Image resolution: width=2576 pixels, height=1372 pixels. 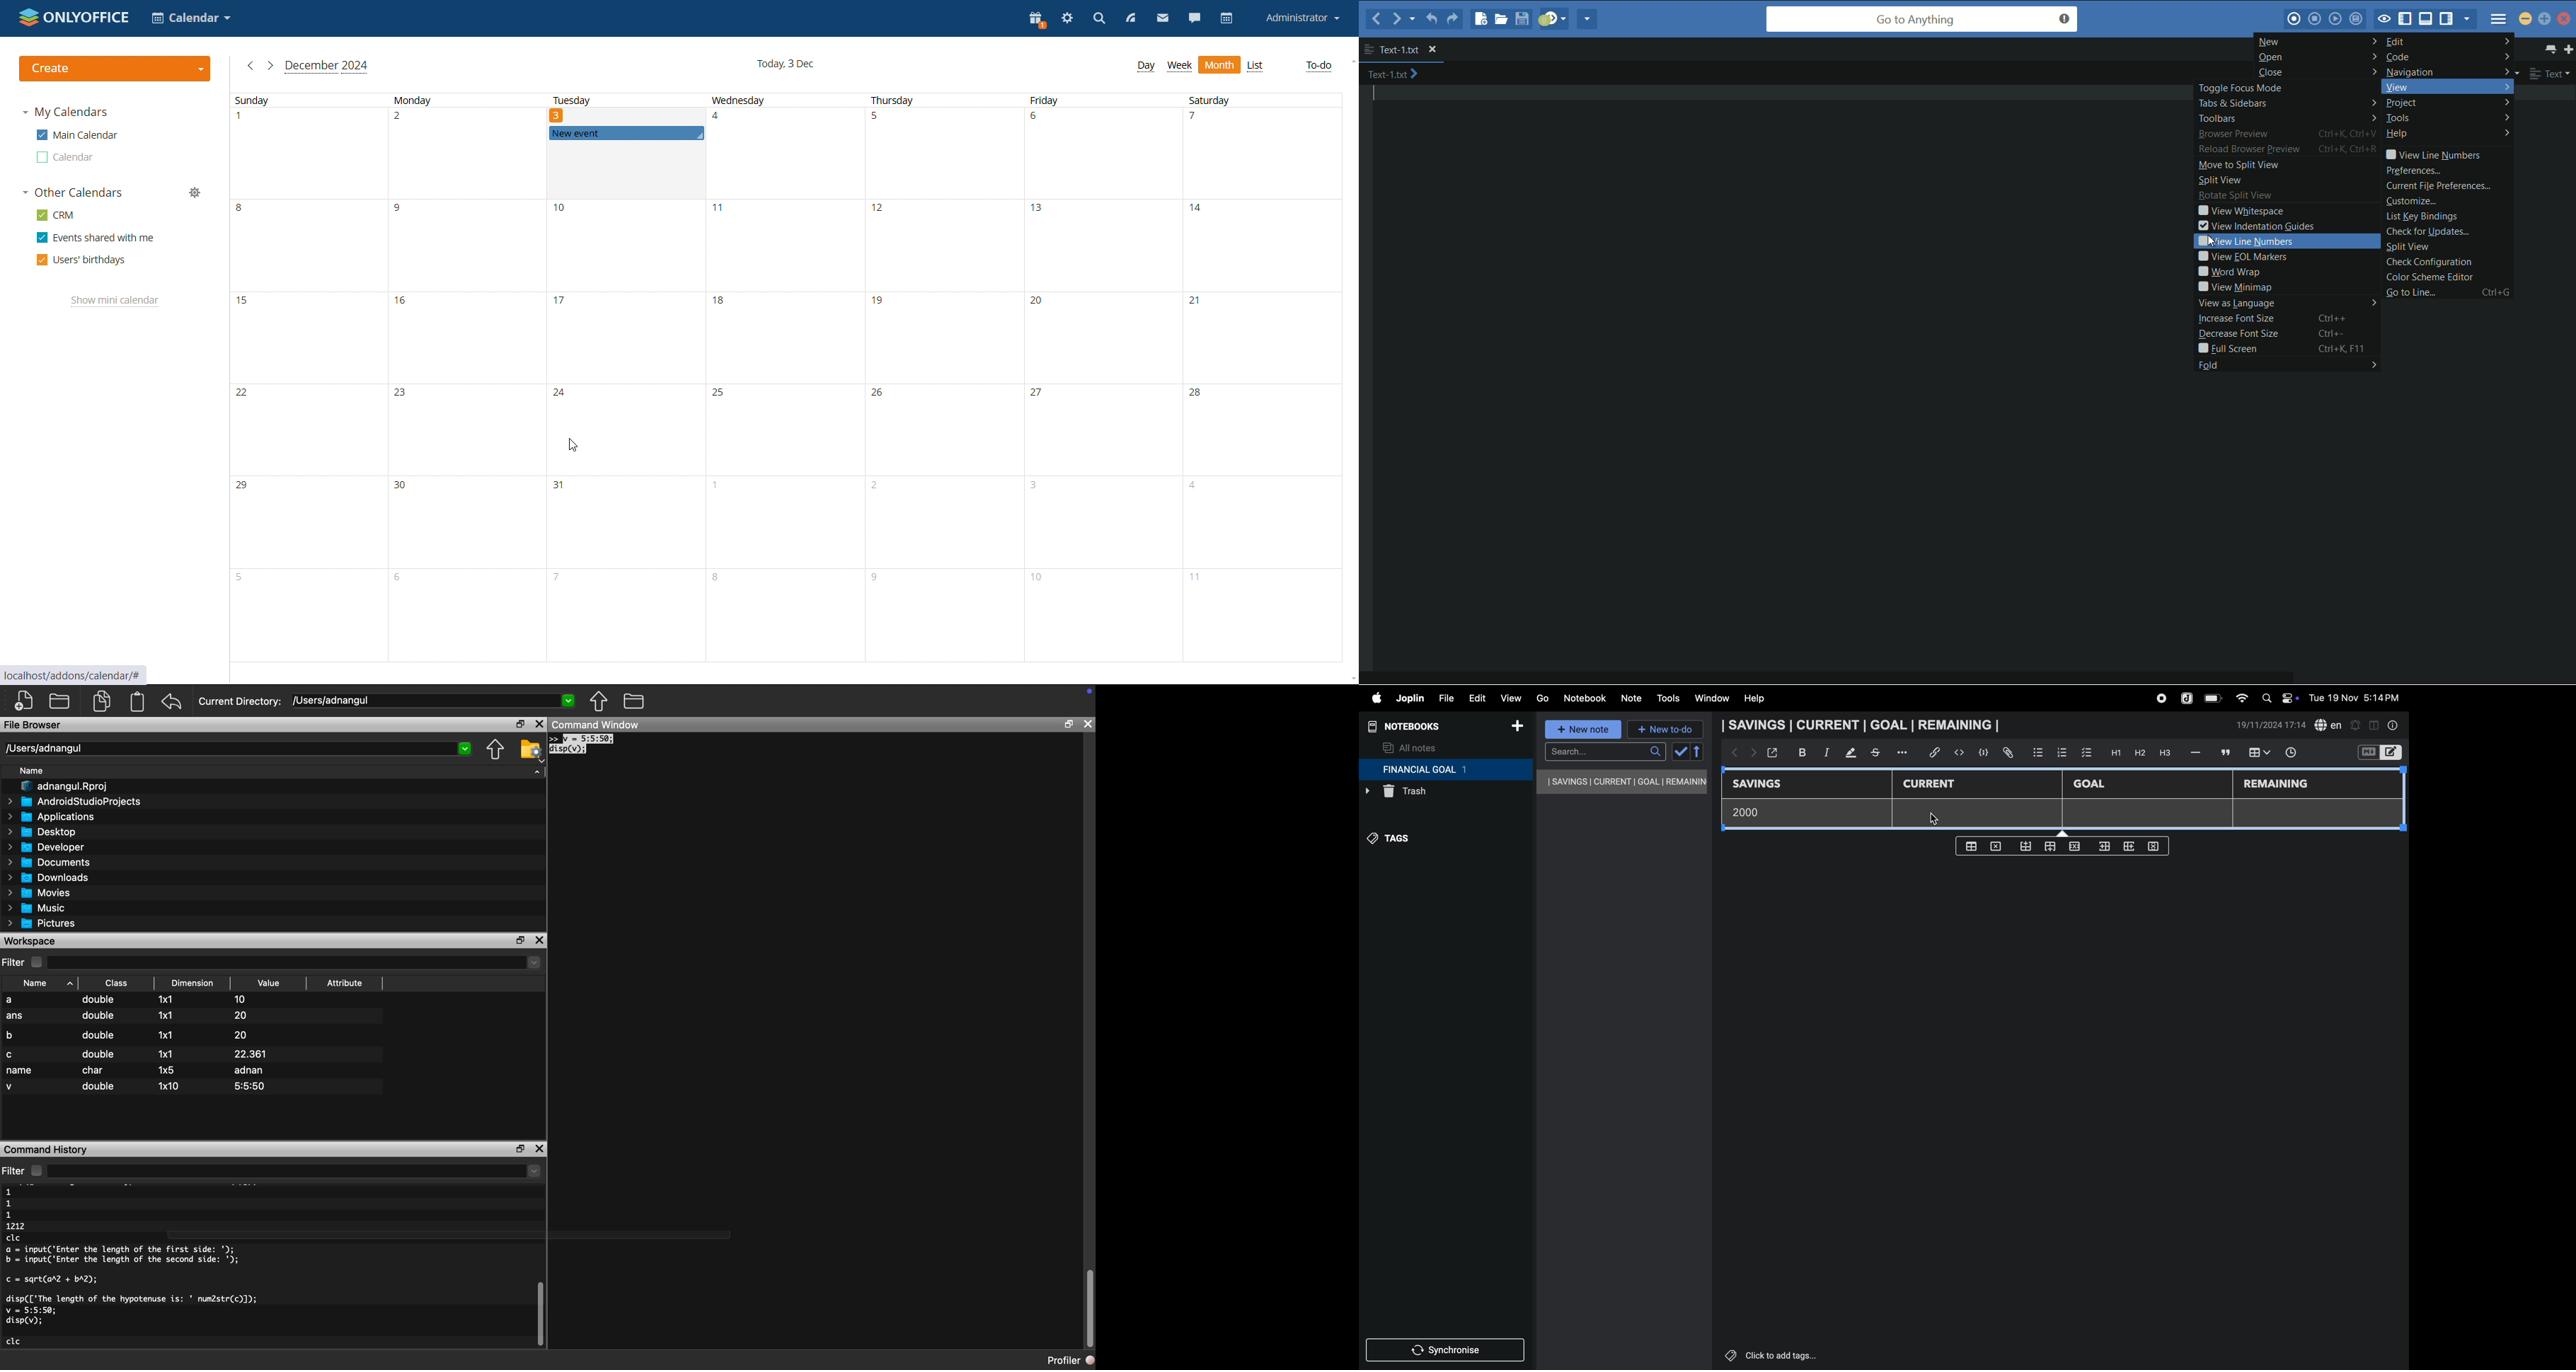 What do you see at coordinates (1446, 1349) in the screenshot?
I see `synchronize` at bounding box center [1446, 1349].